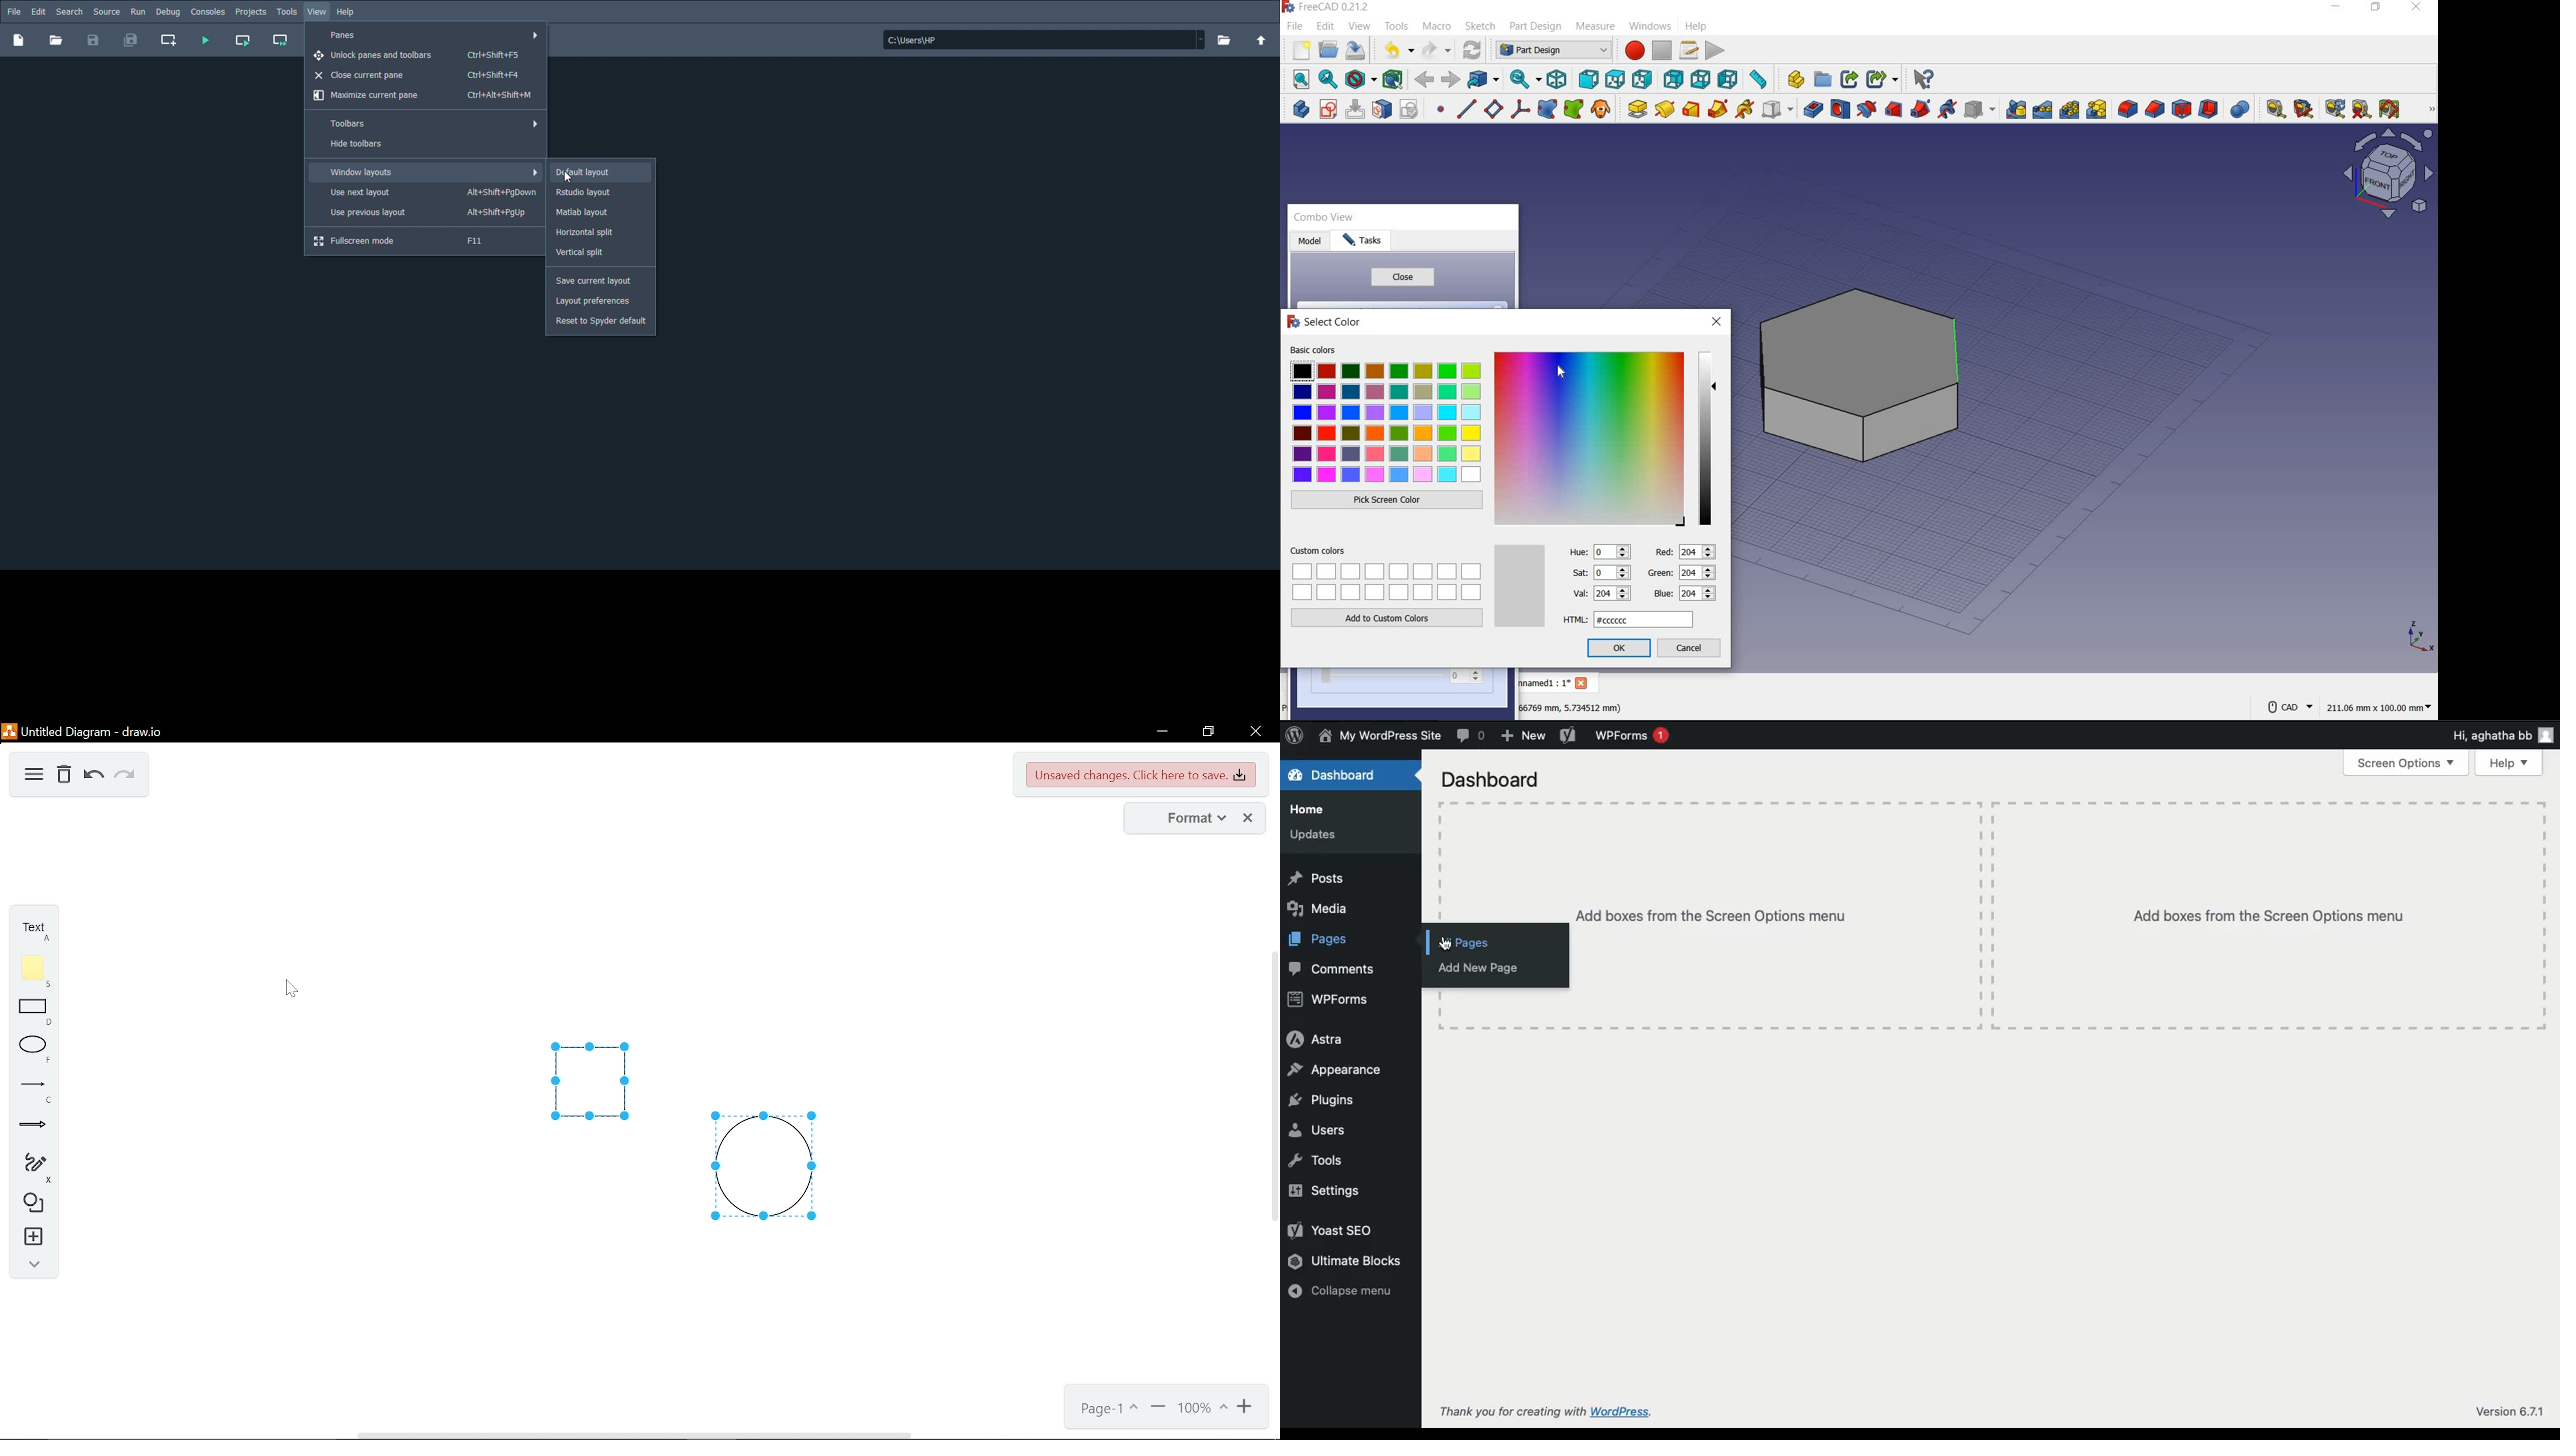 The image size is (2576, 1456). Describe the element at coordinates (1398, 28) in the screenshot. I see `tools` at that location.